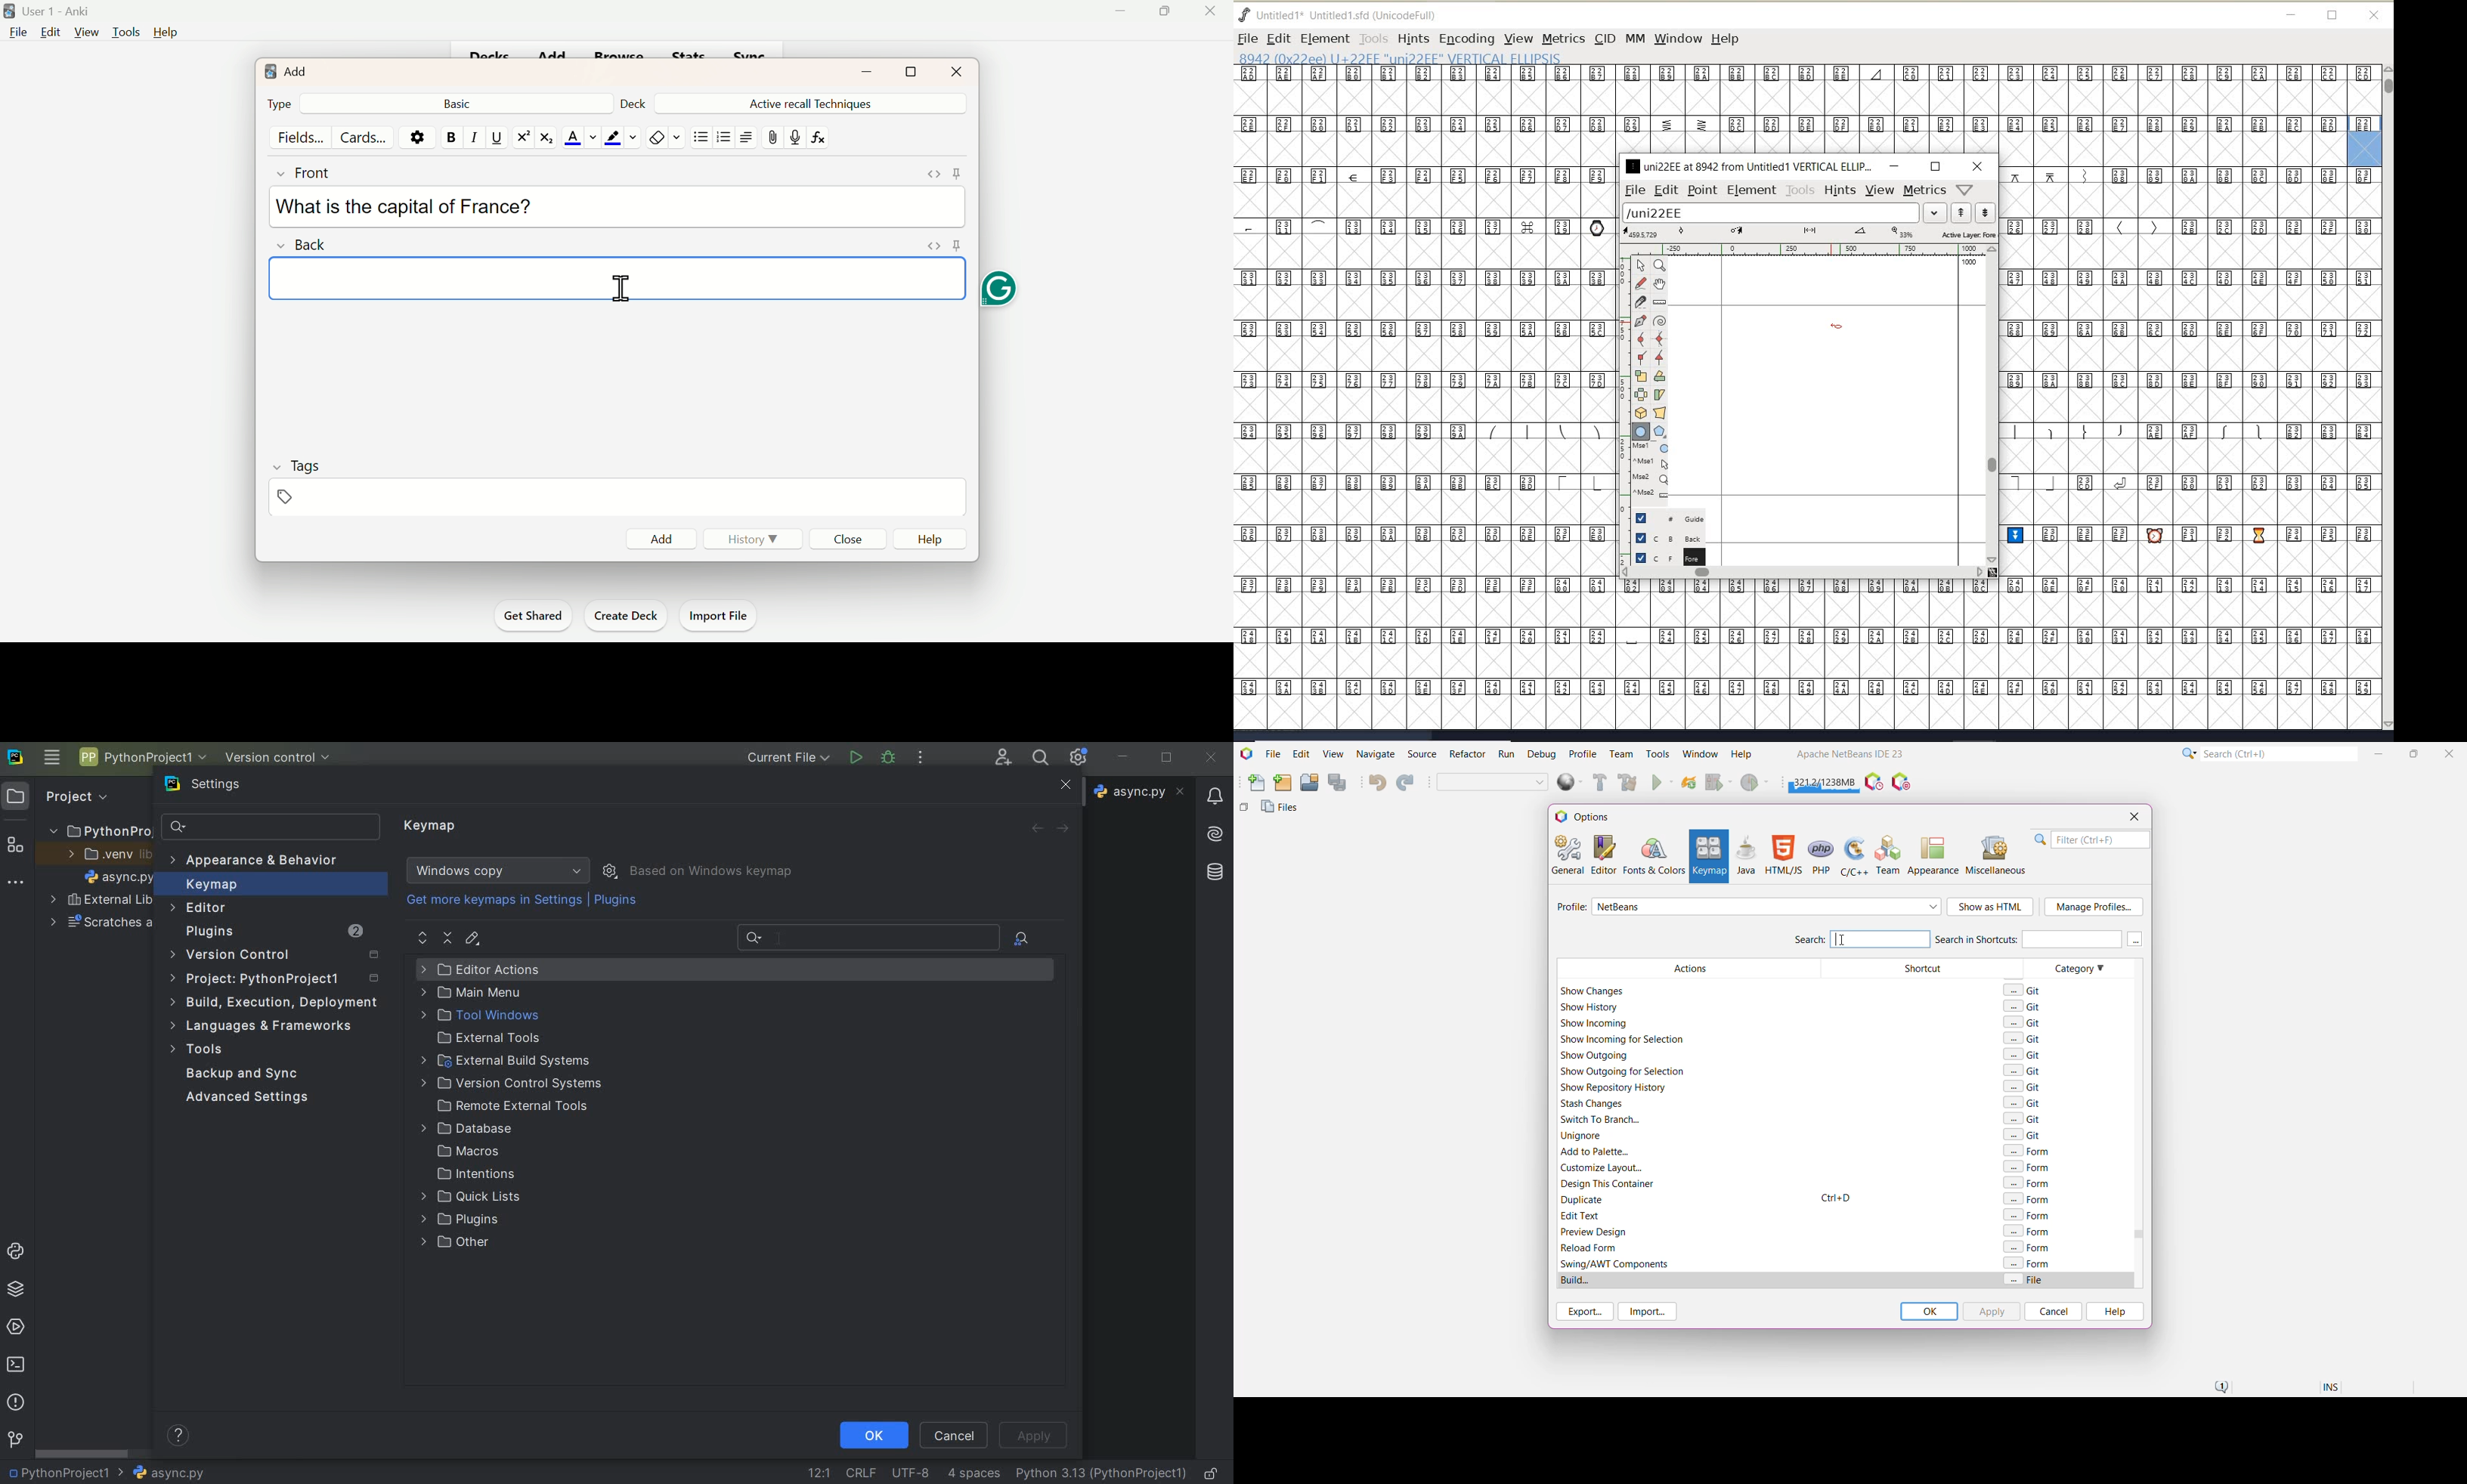 The height and width of the screenshot is (1484, 2492). What do you see at coordinates (271, 827) in the screenshot?
I see `search settings` at bounding box center [271, 827].